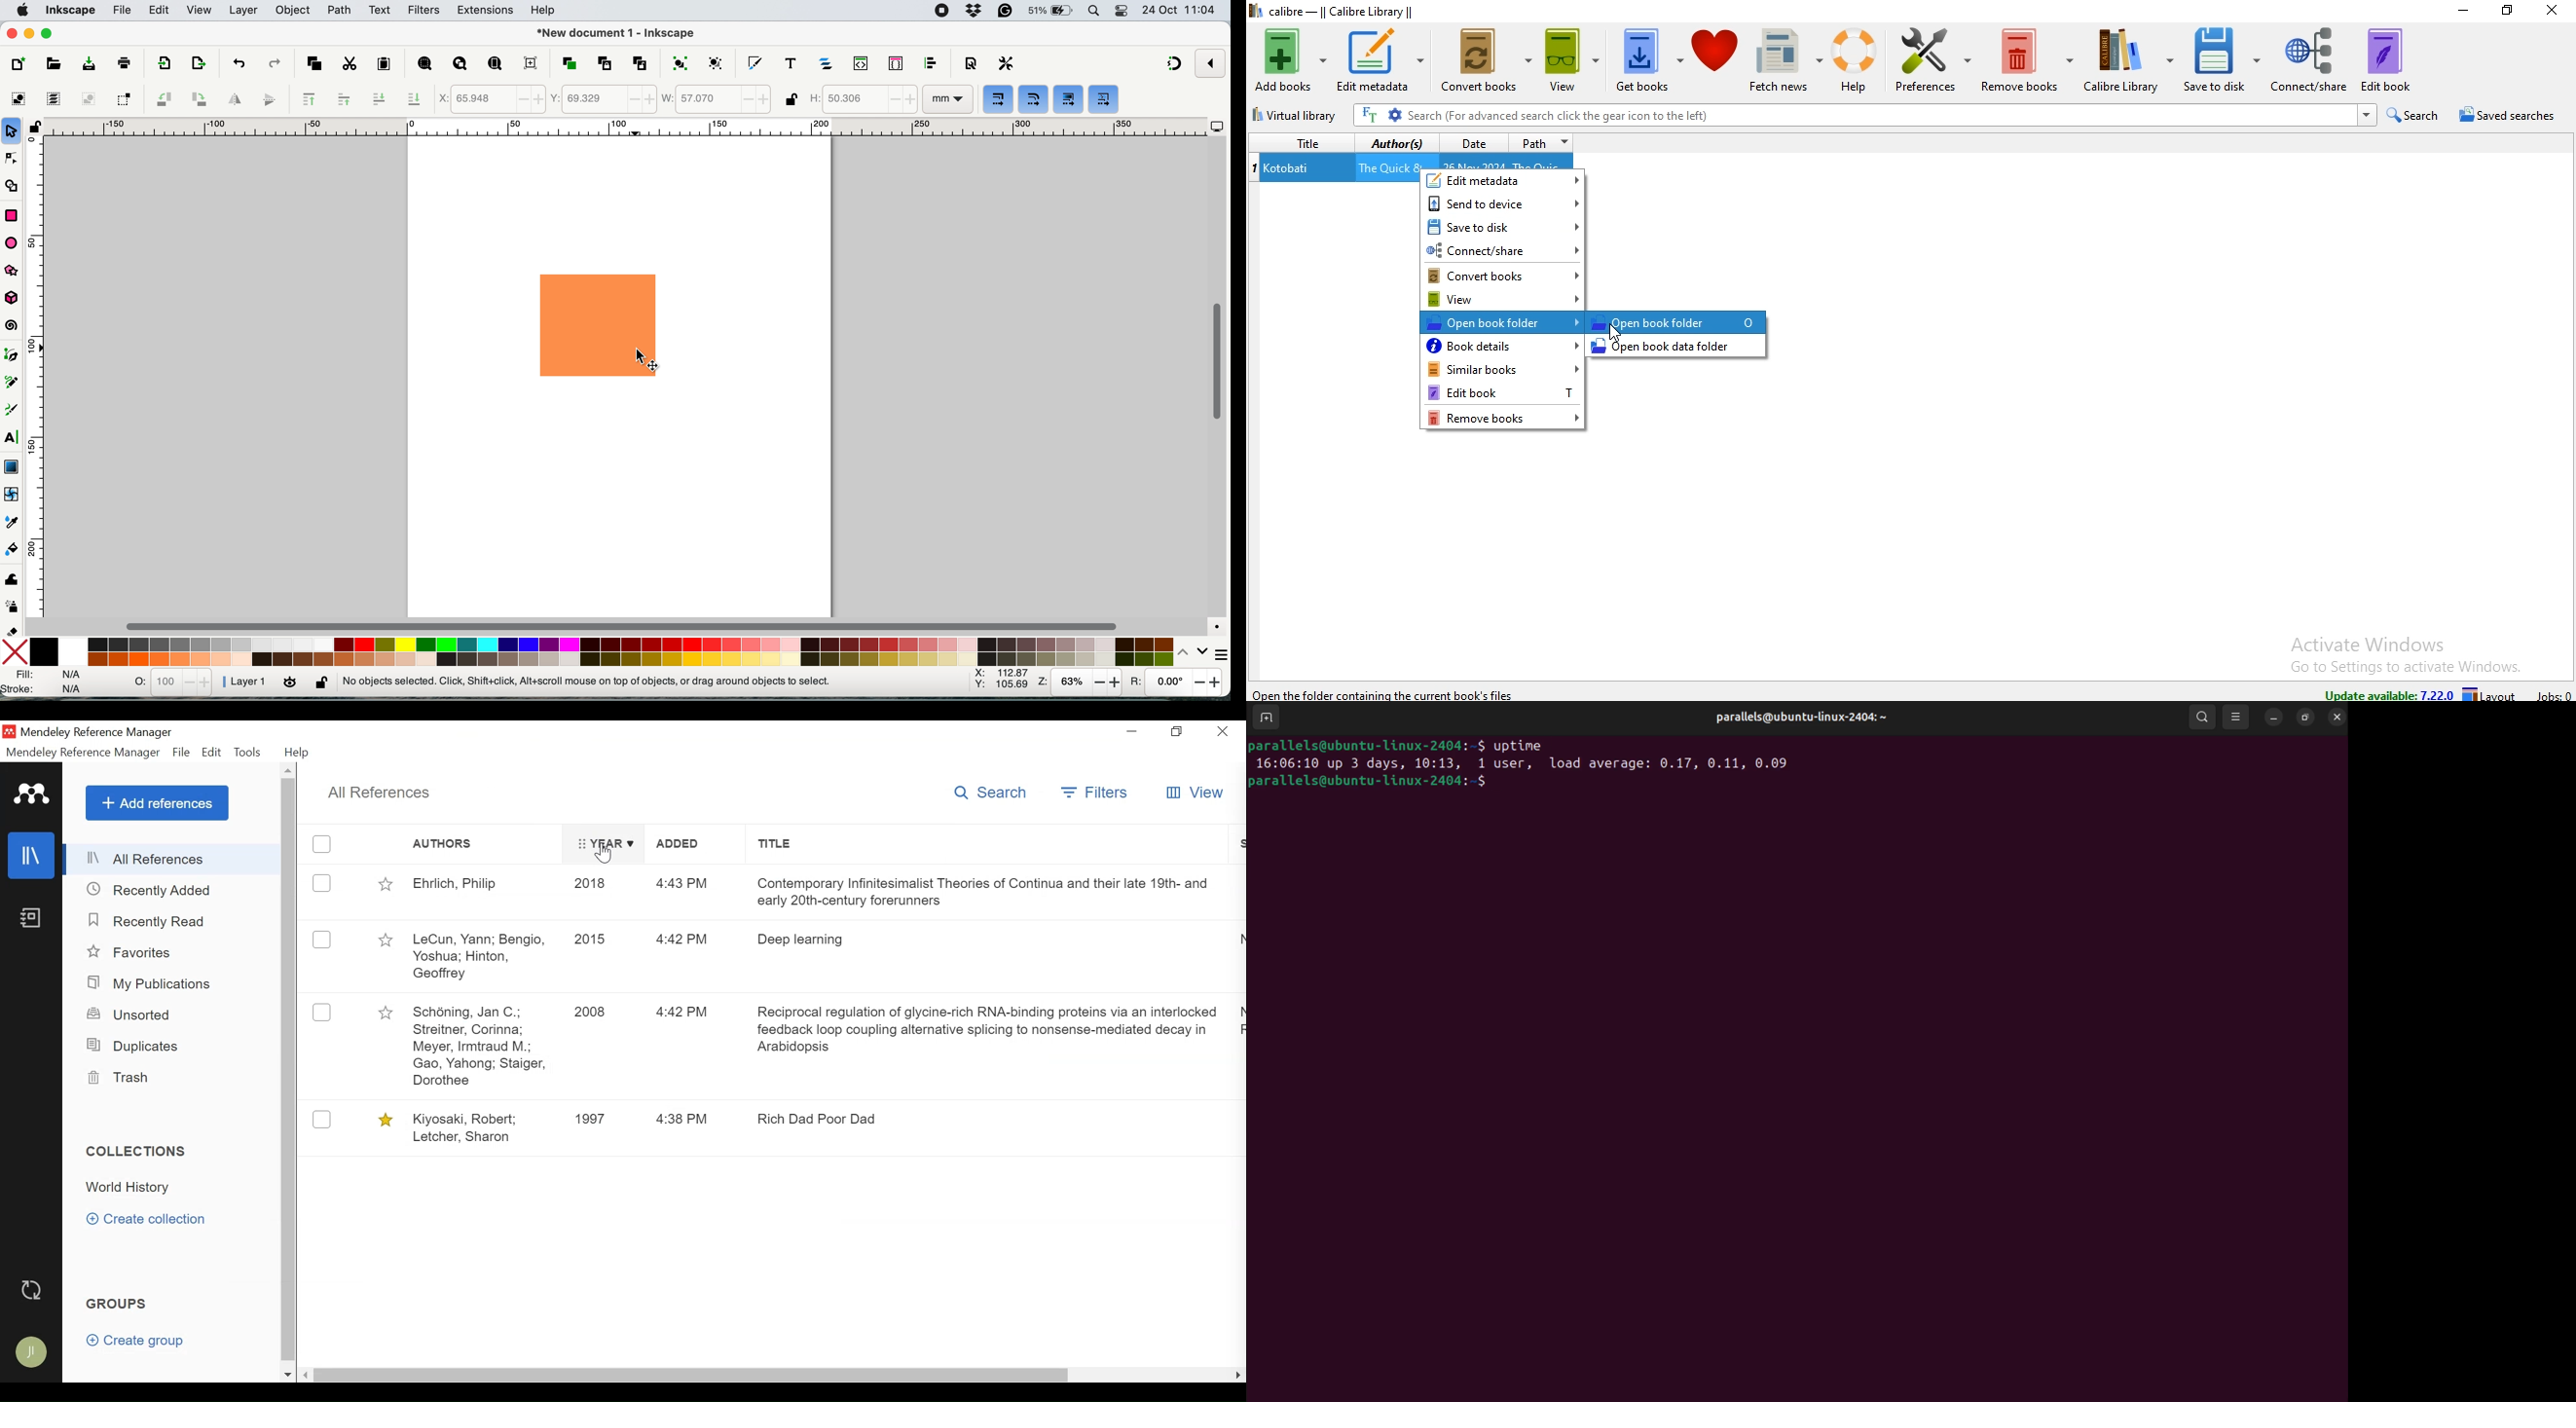 The image size is (2576, 1428). Describe the element at coordinates (35, 131) in the screenshot. I see `lock` at that location.